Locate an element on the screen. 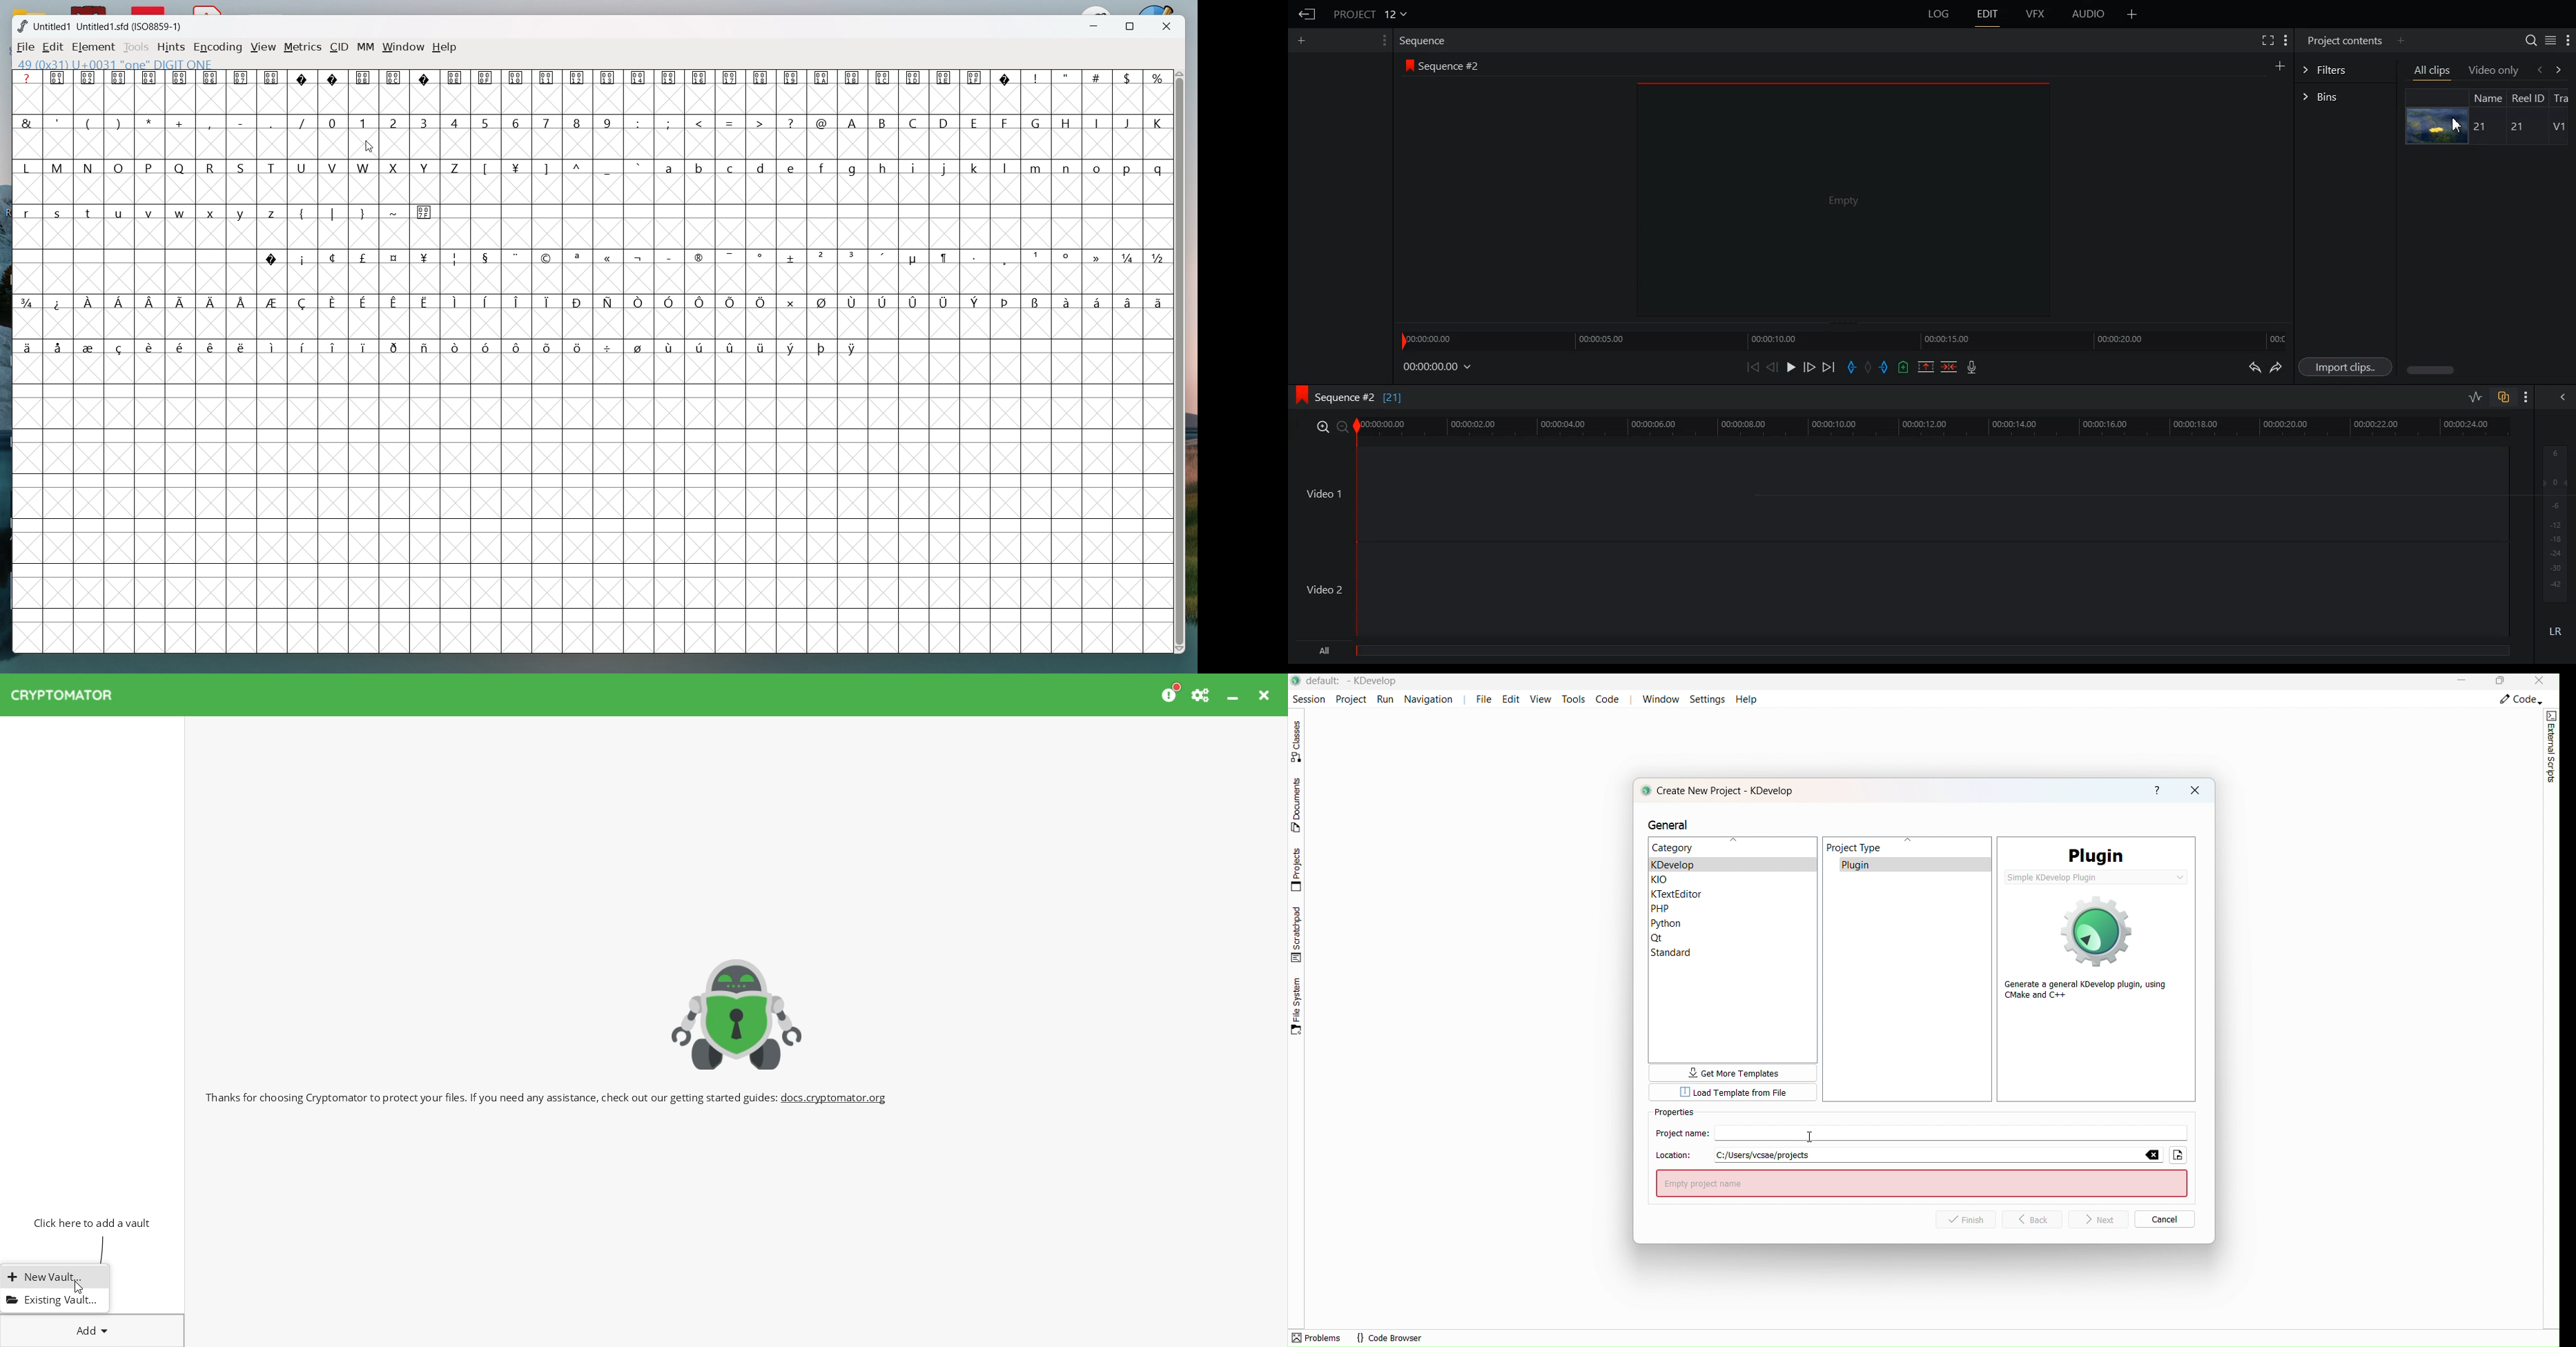  21 is located at coordinates (2482, 127).